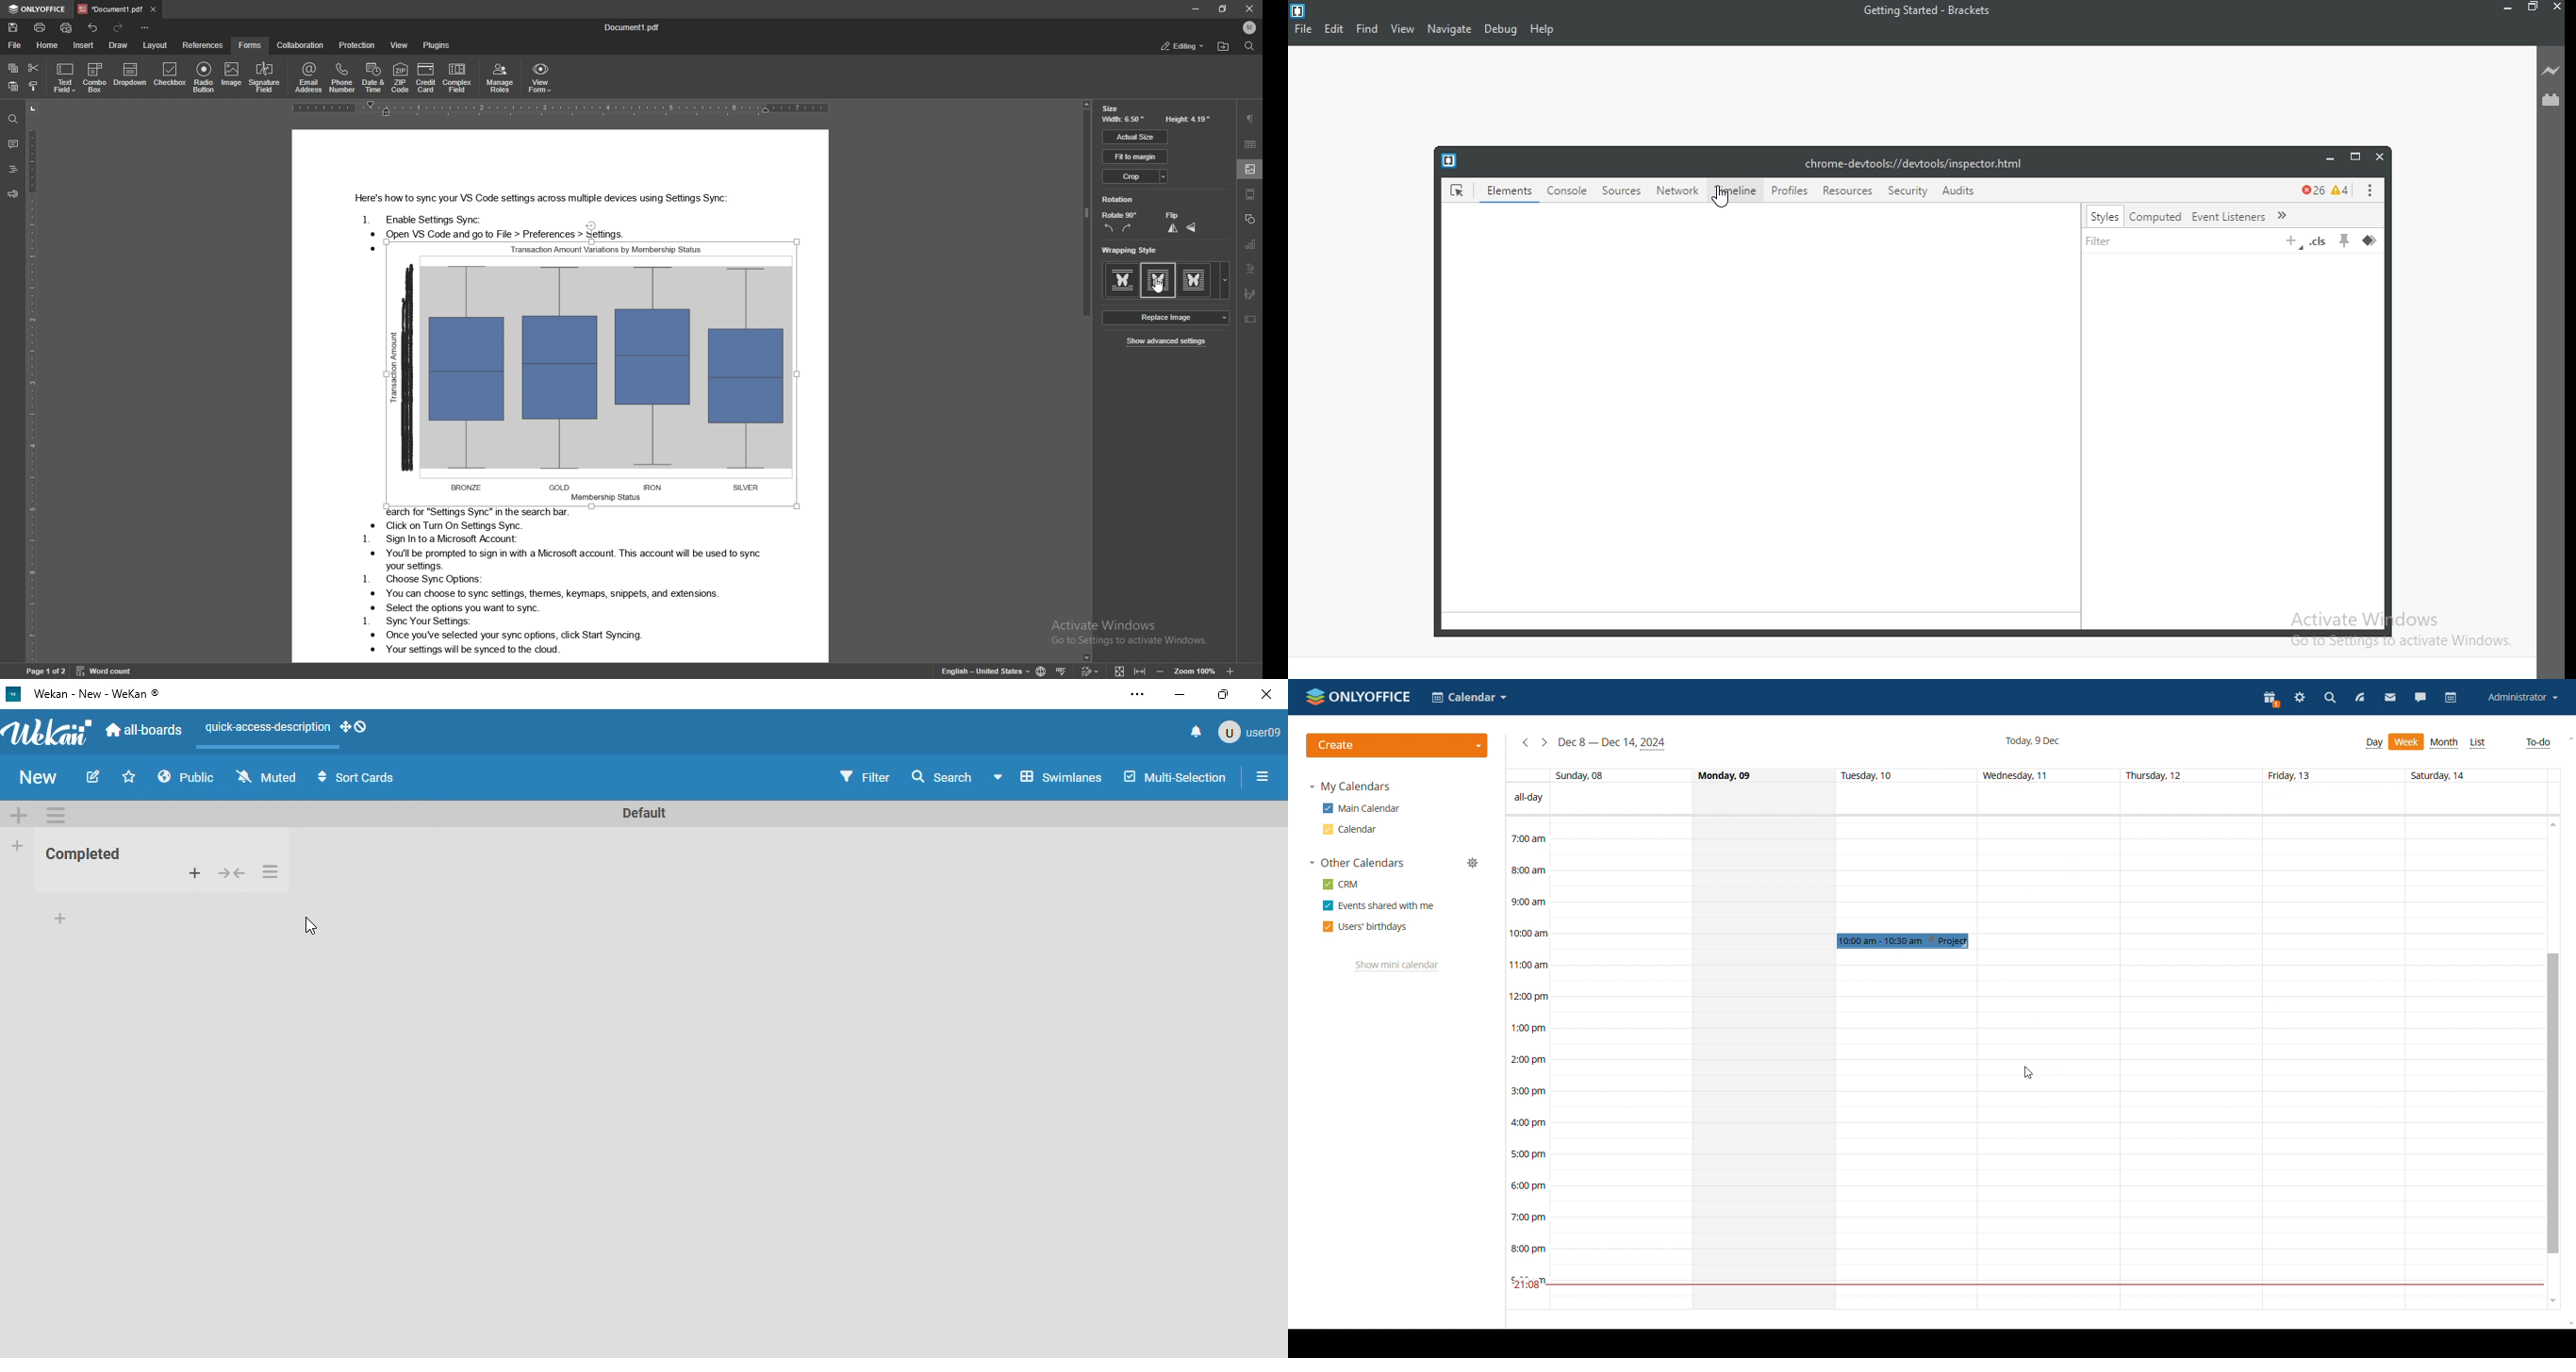 The height and width of the screenshot is (1372, 2576). Describe the element at coordinates (66, 27) in the screenshot. I see `quick print` at that location.